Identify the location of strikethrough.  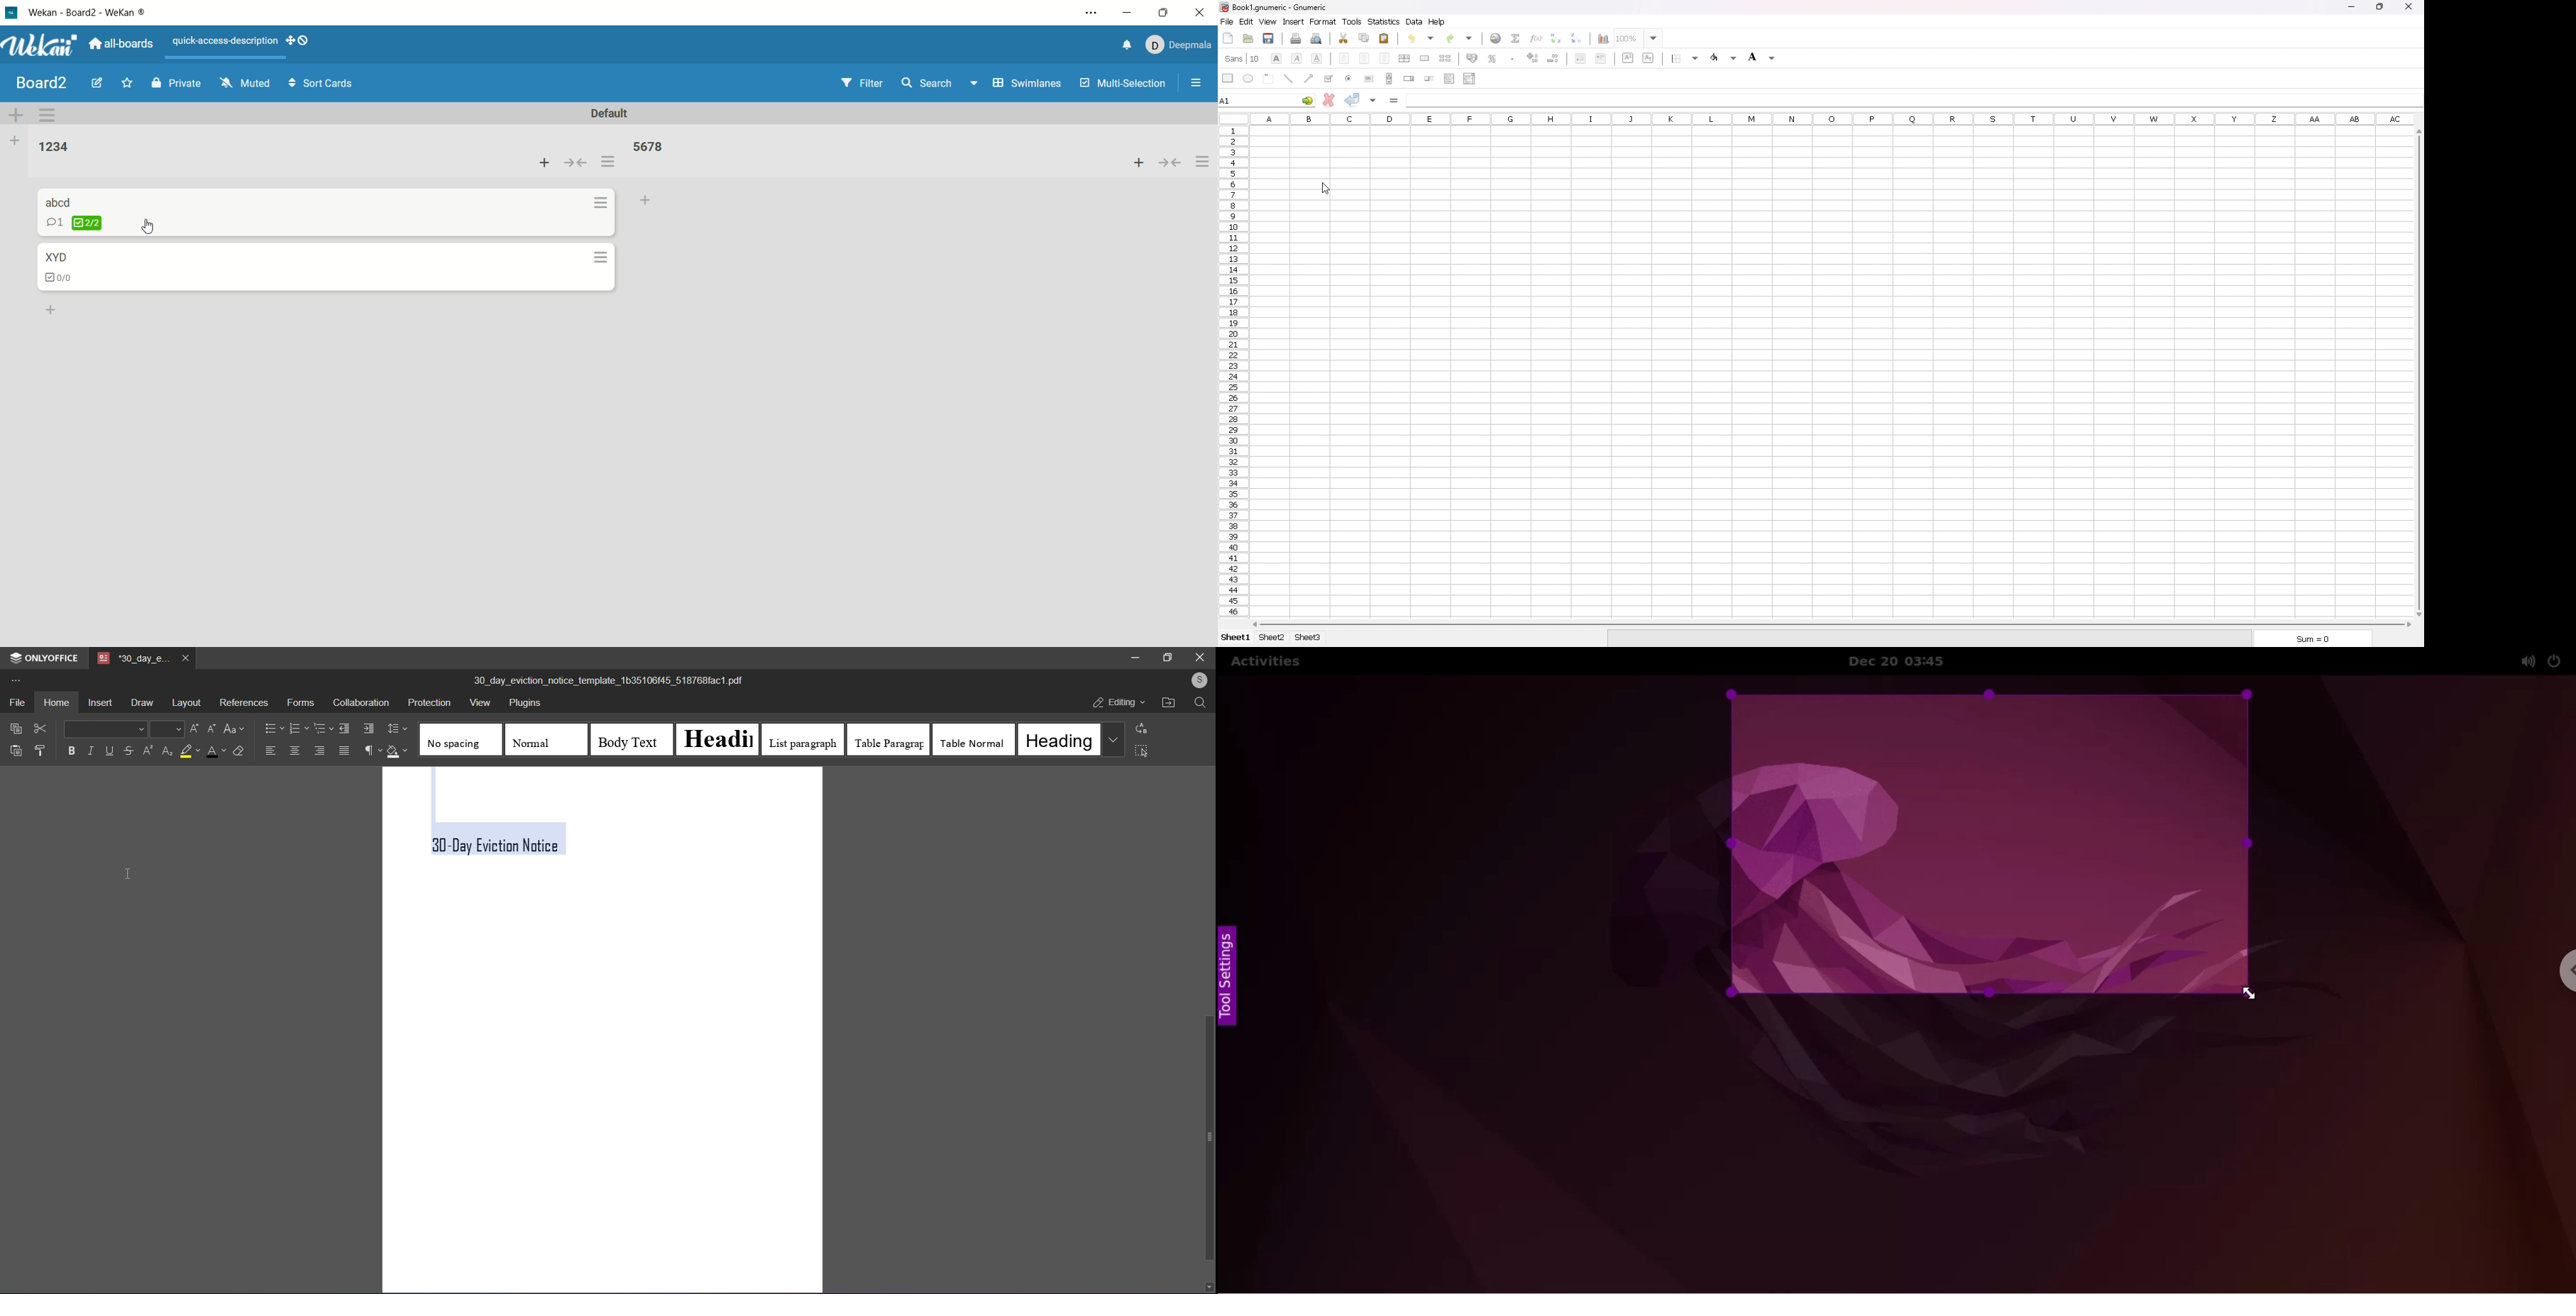
(130, 751).